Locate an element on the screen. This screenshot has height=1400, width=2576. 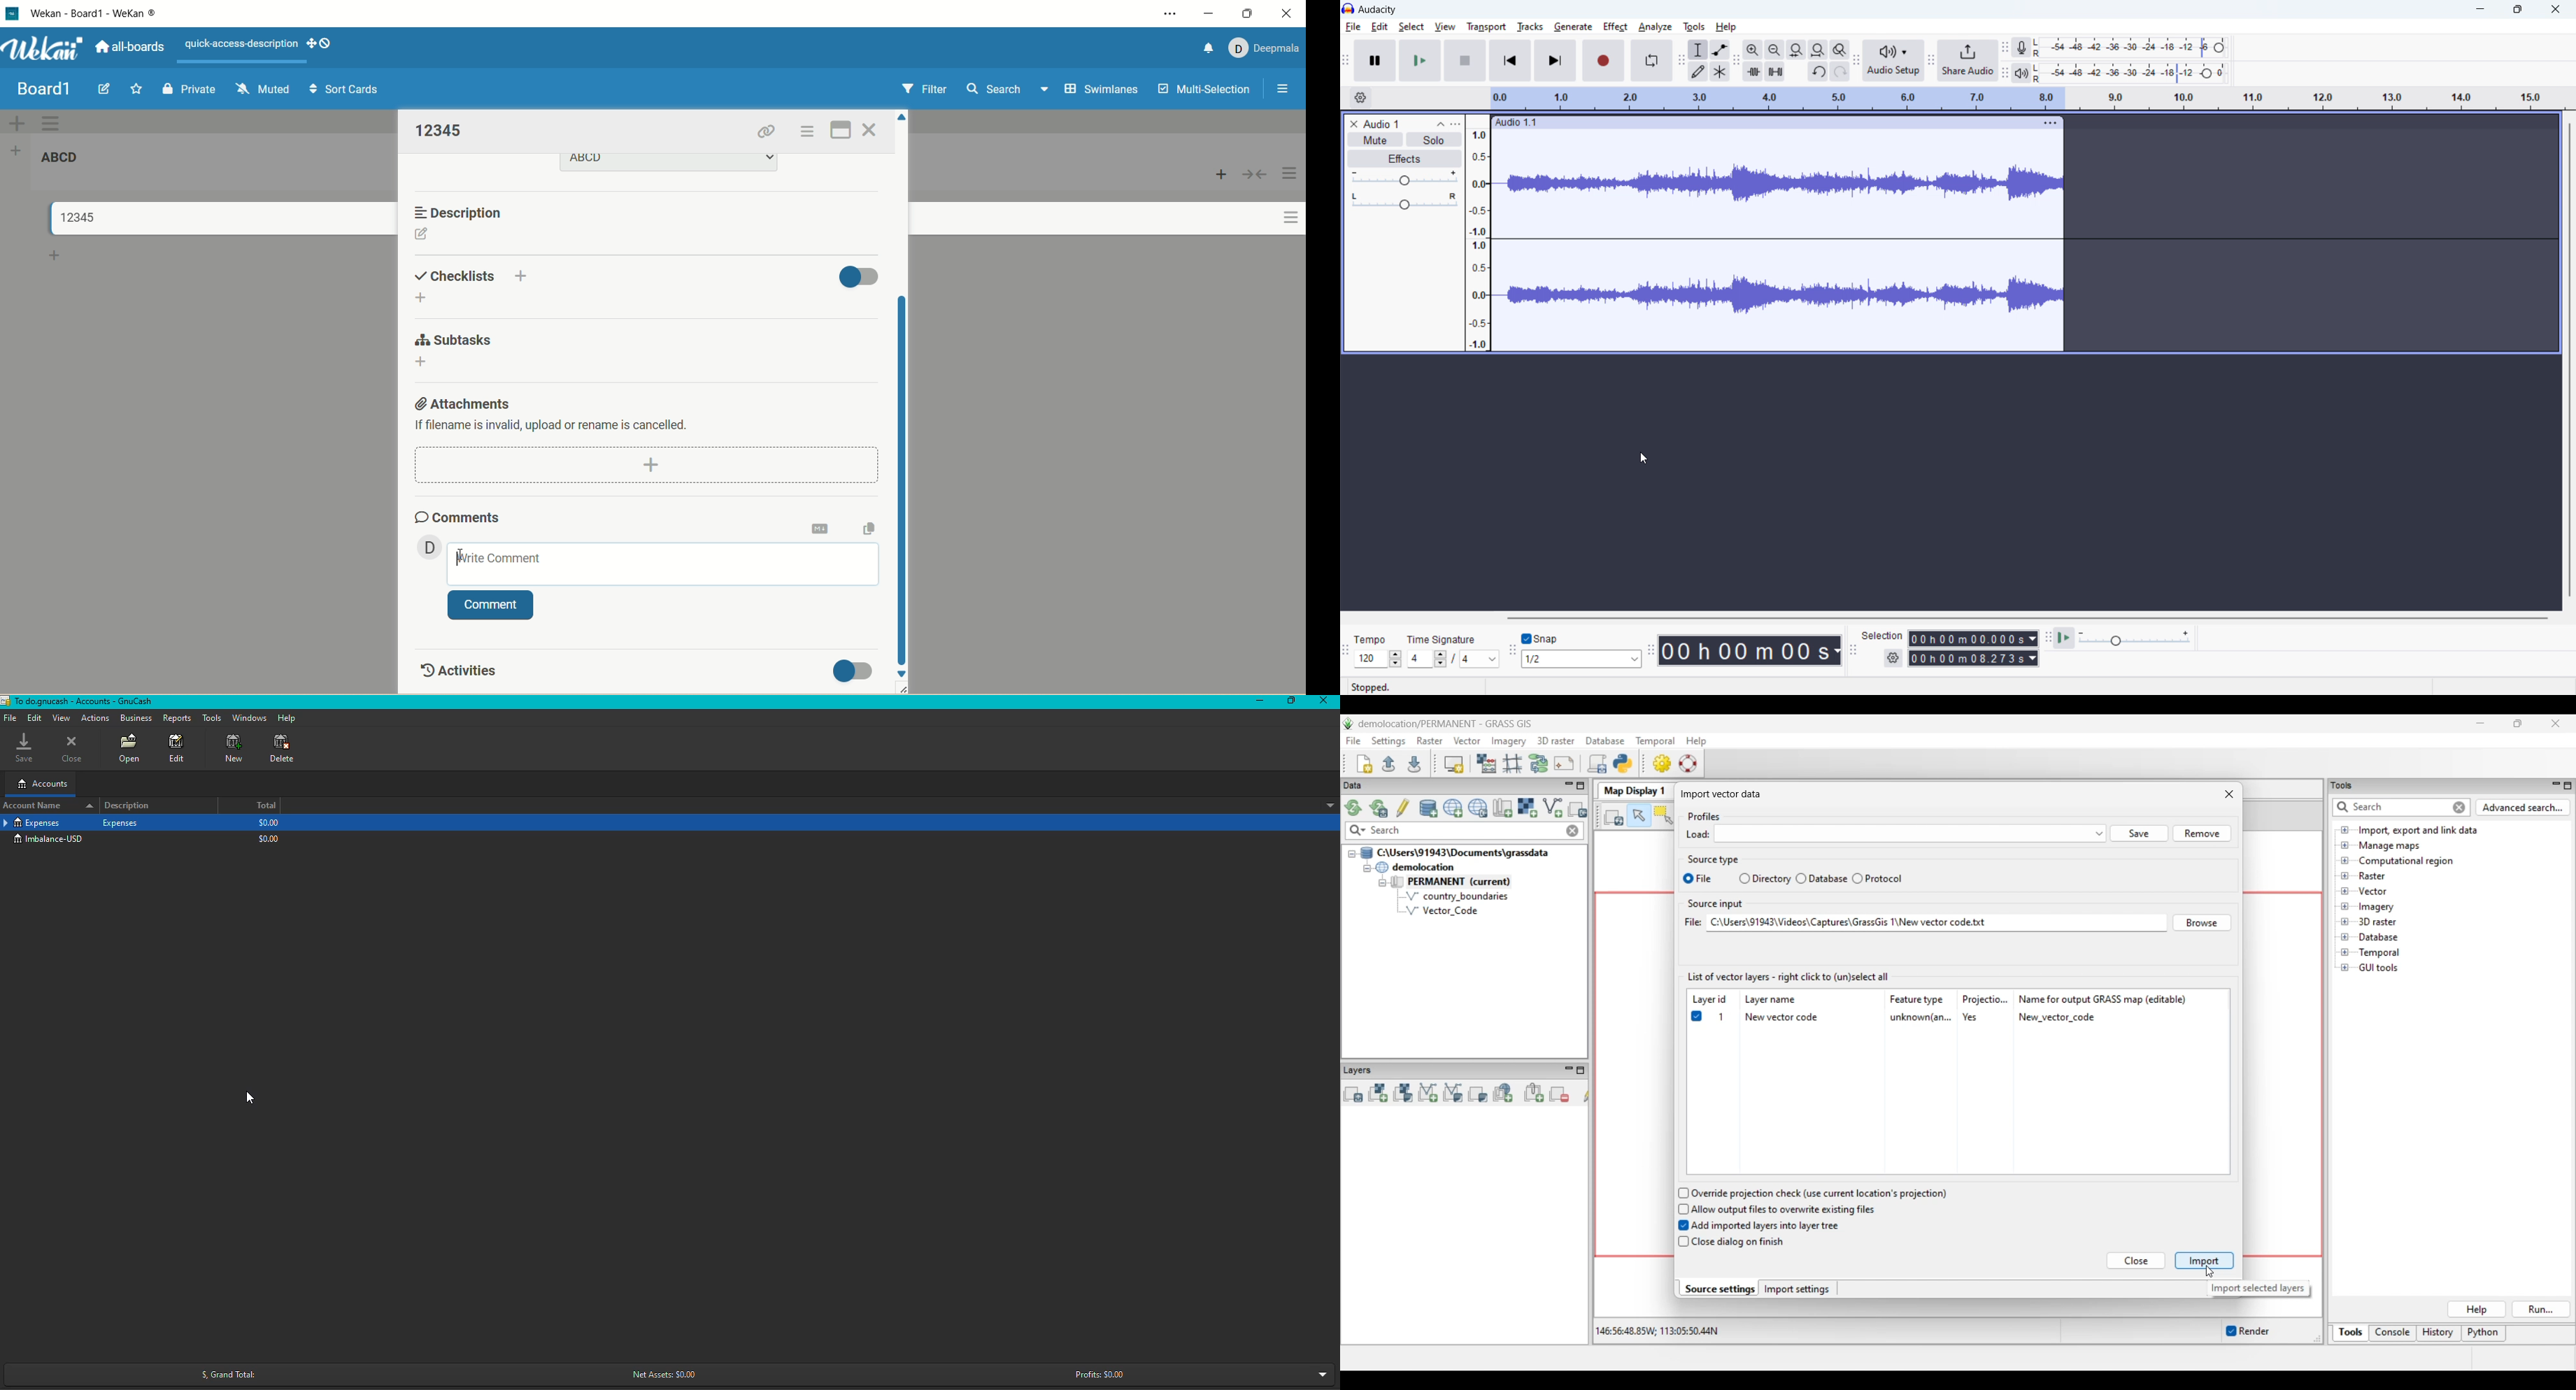
 is located at coordinates (1652, 60).